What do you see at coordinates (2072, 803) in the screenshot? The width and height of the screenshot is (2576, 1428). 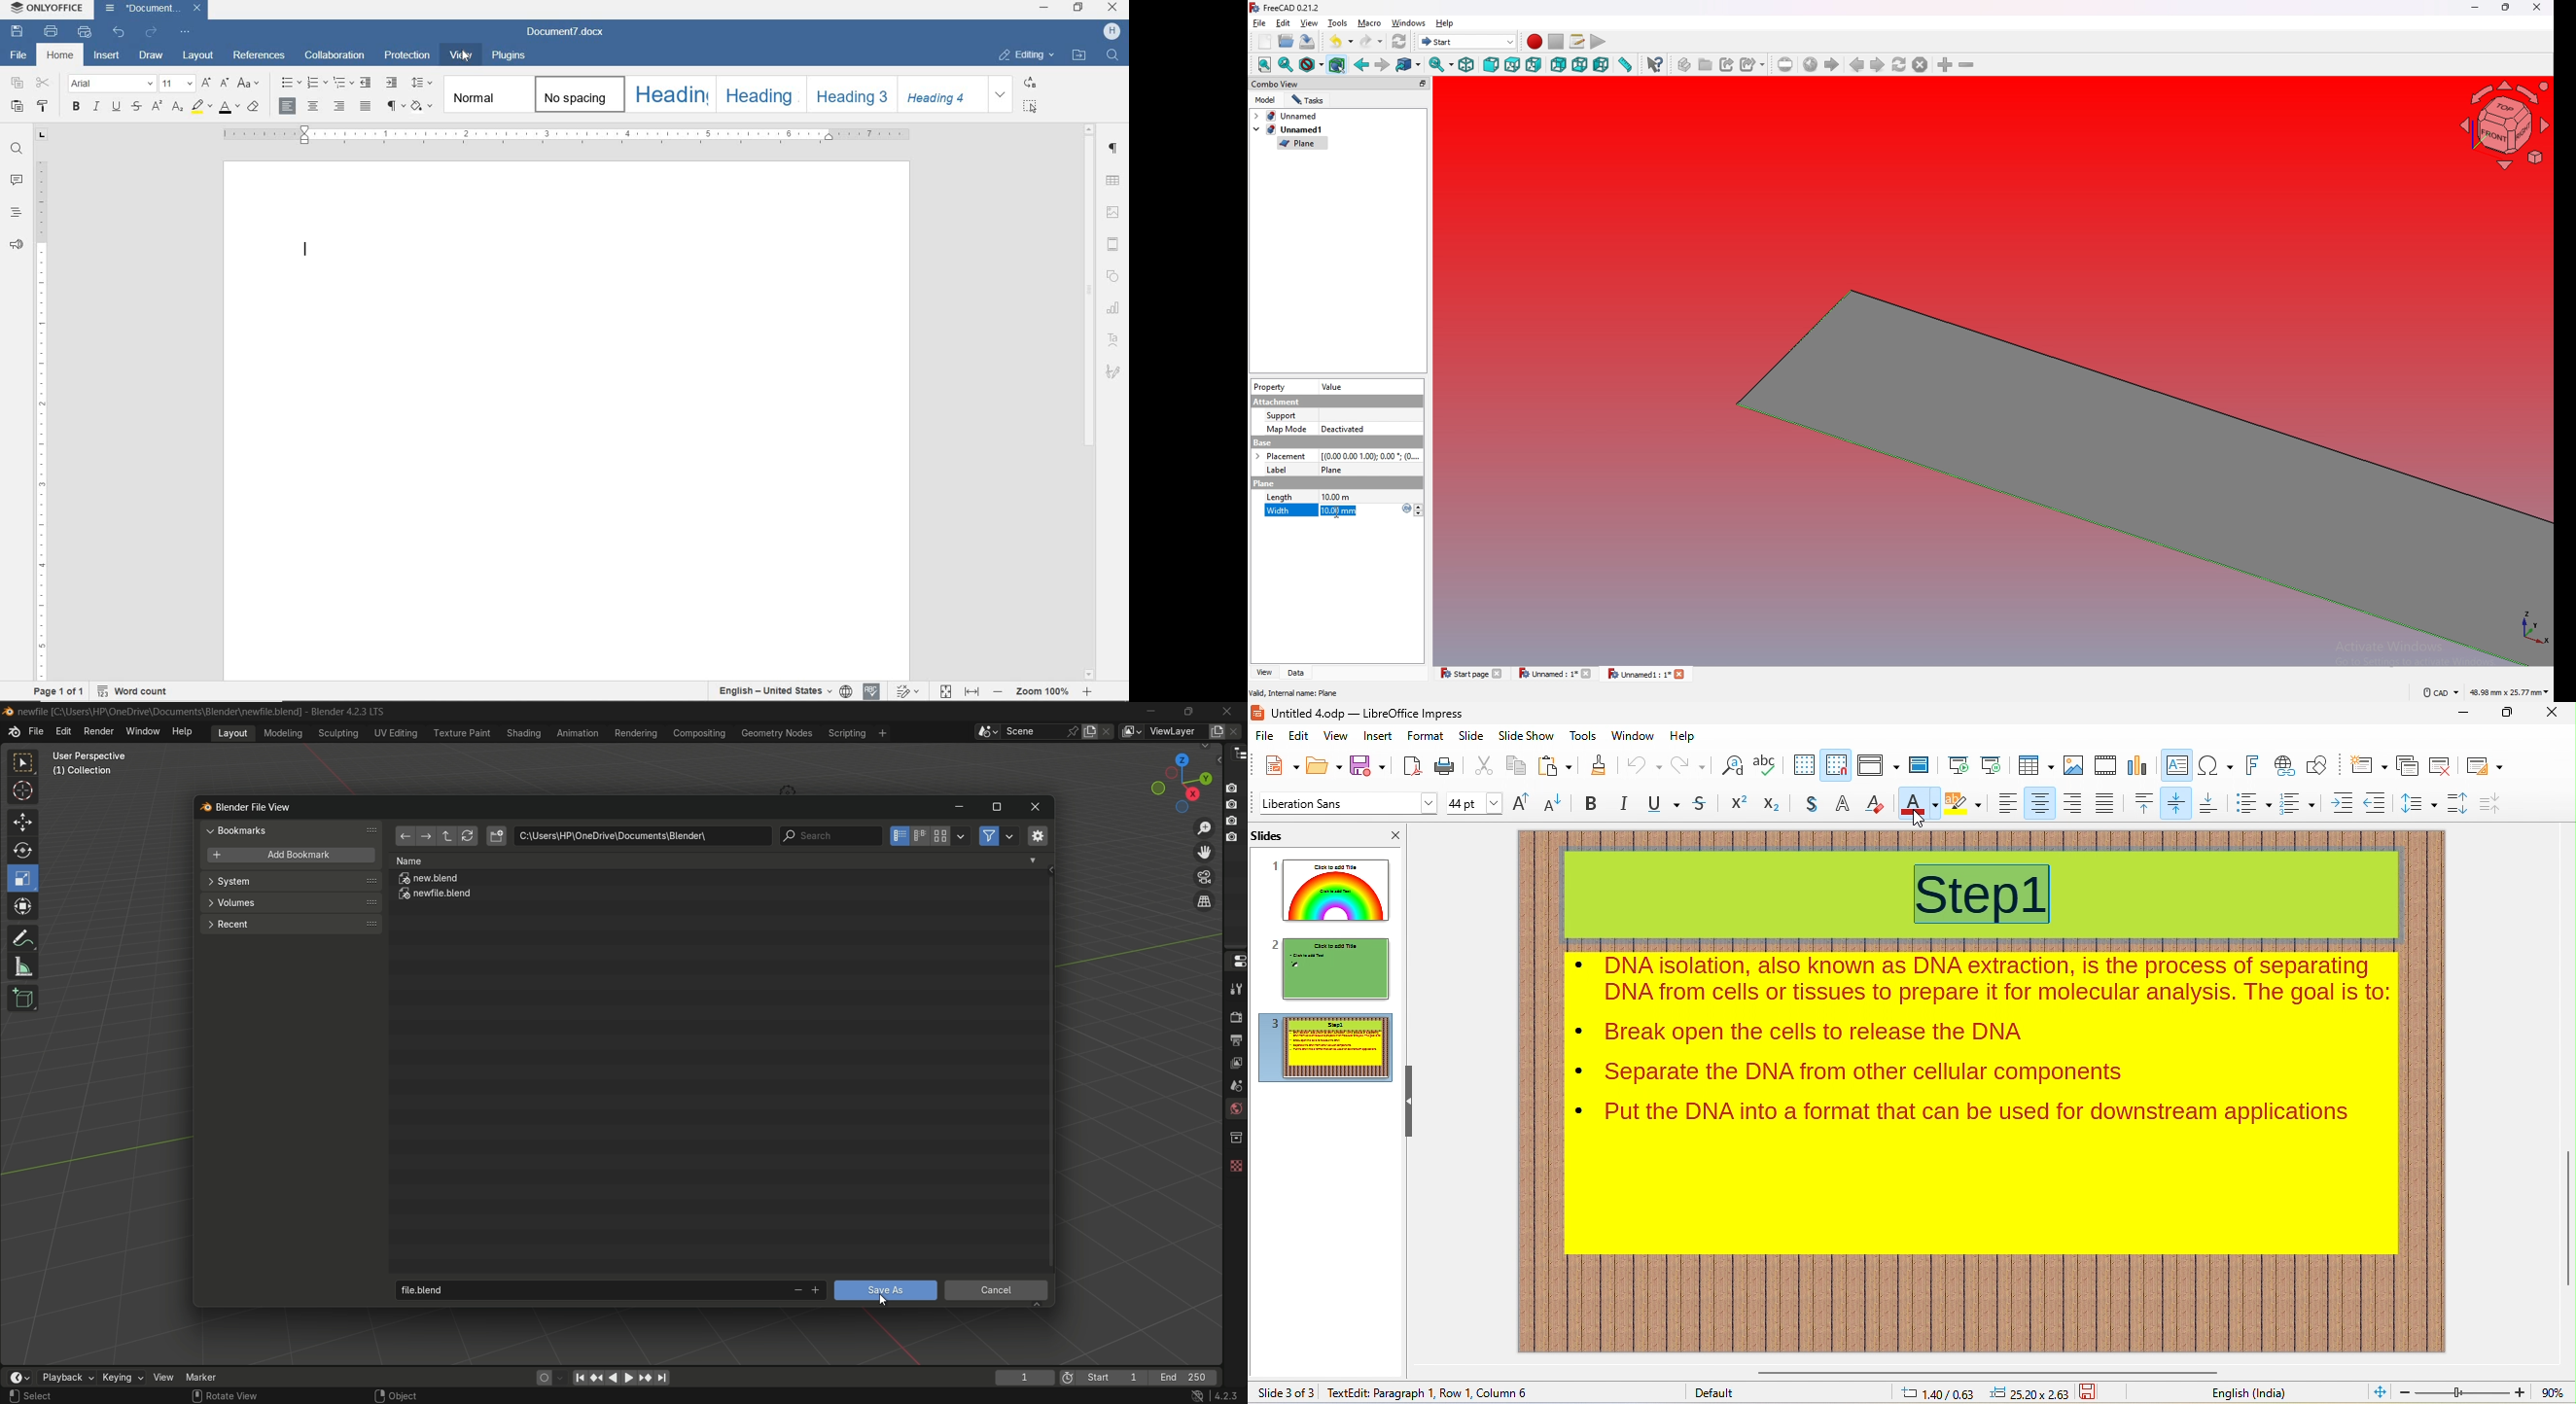 I see `align right` at bounding box center [2072, 803].